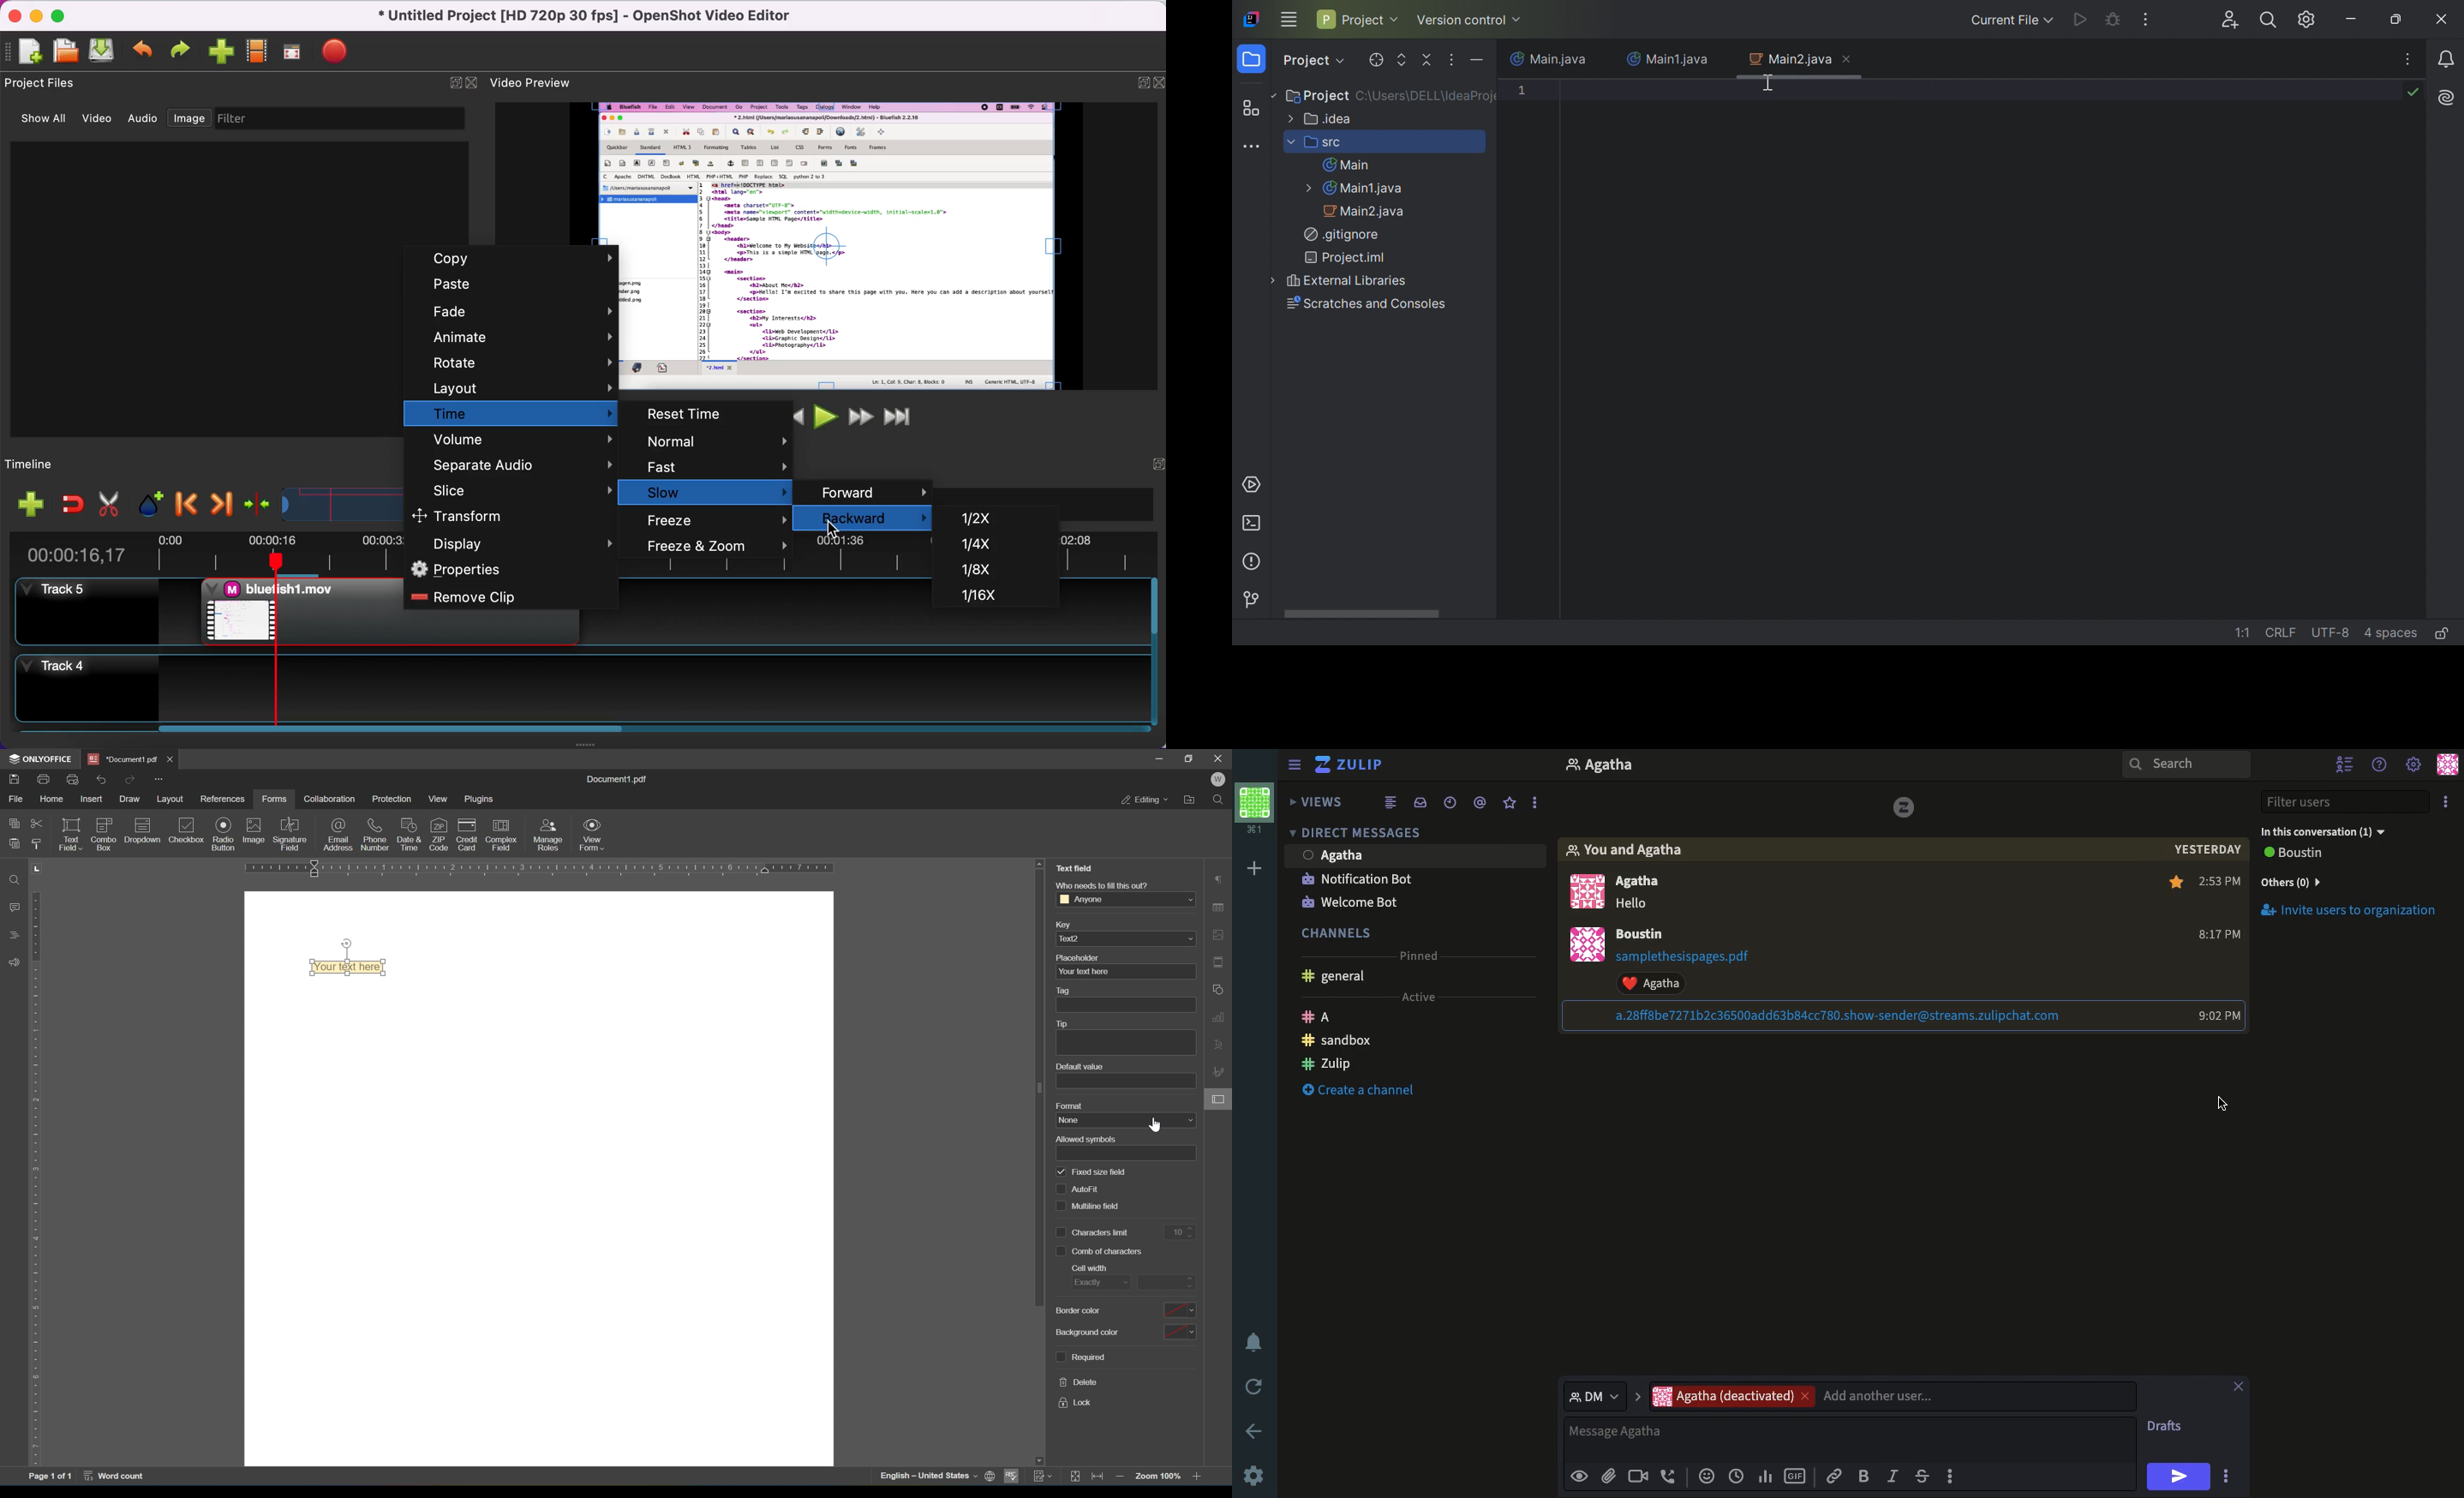 This screenshot has height=1512, width=2464. I want to click on enable snapping, so click(68, 503).